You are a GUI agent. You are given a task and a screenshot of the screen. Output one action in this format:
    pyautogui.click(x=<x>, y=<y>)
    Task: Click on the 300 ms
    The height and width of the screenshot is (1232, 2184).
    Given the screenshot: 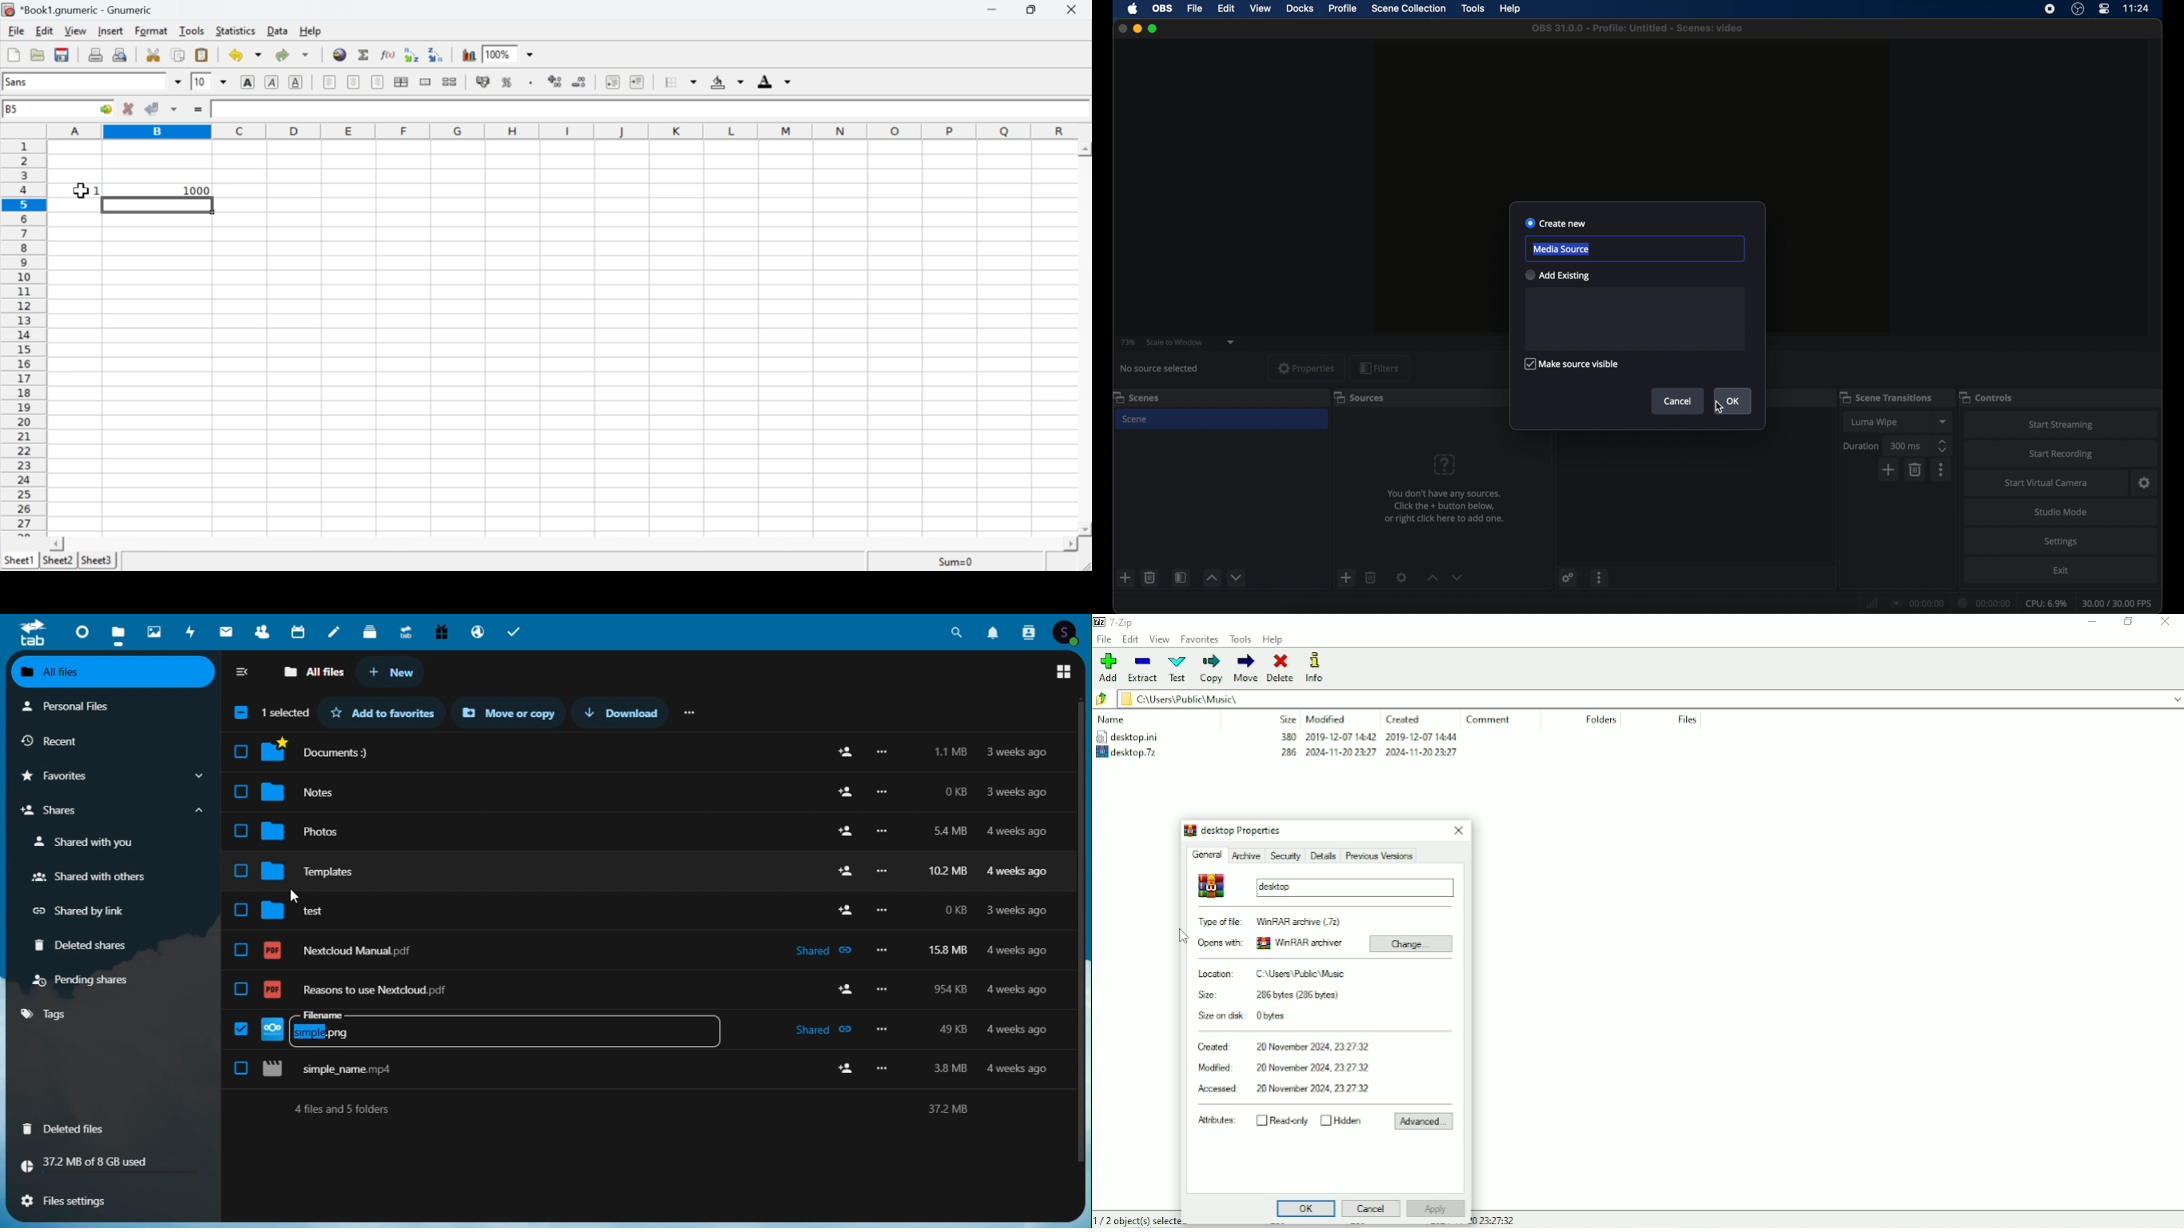 What is the action you would take?
    pyautogui.click(x=1906, y=446)
    